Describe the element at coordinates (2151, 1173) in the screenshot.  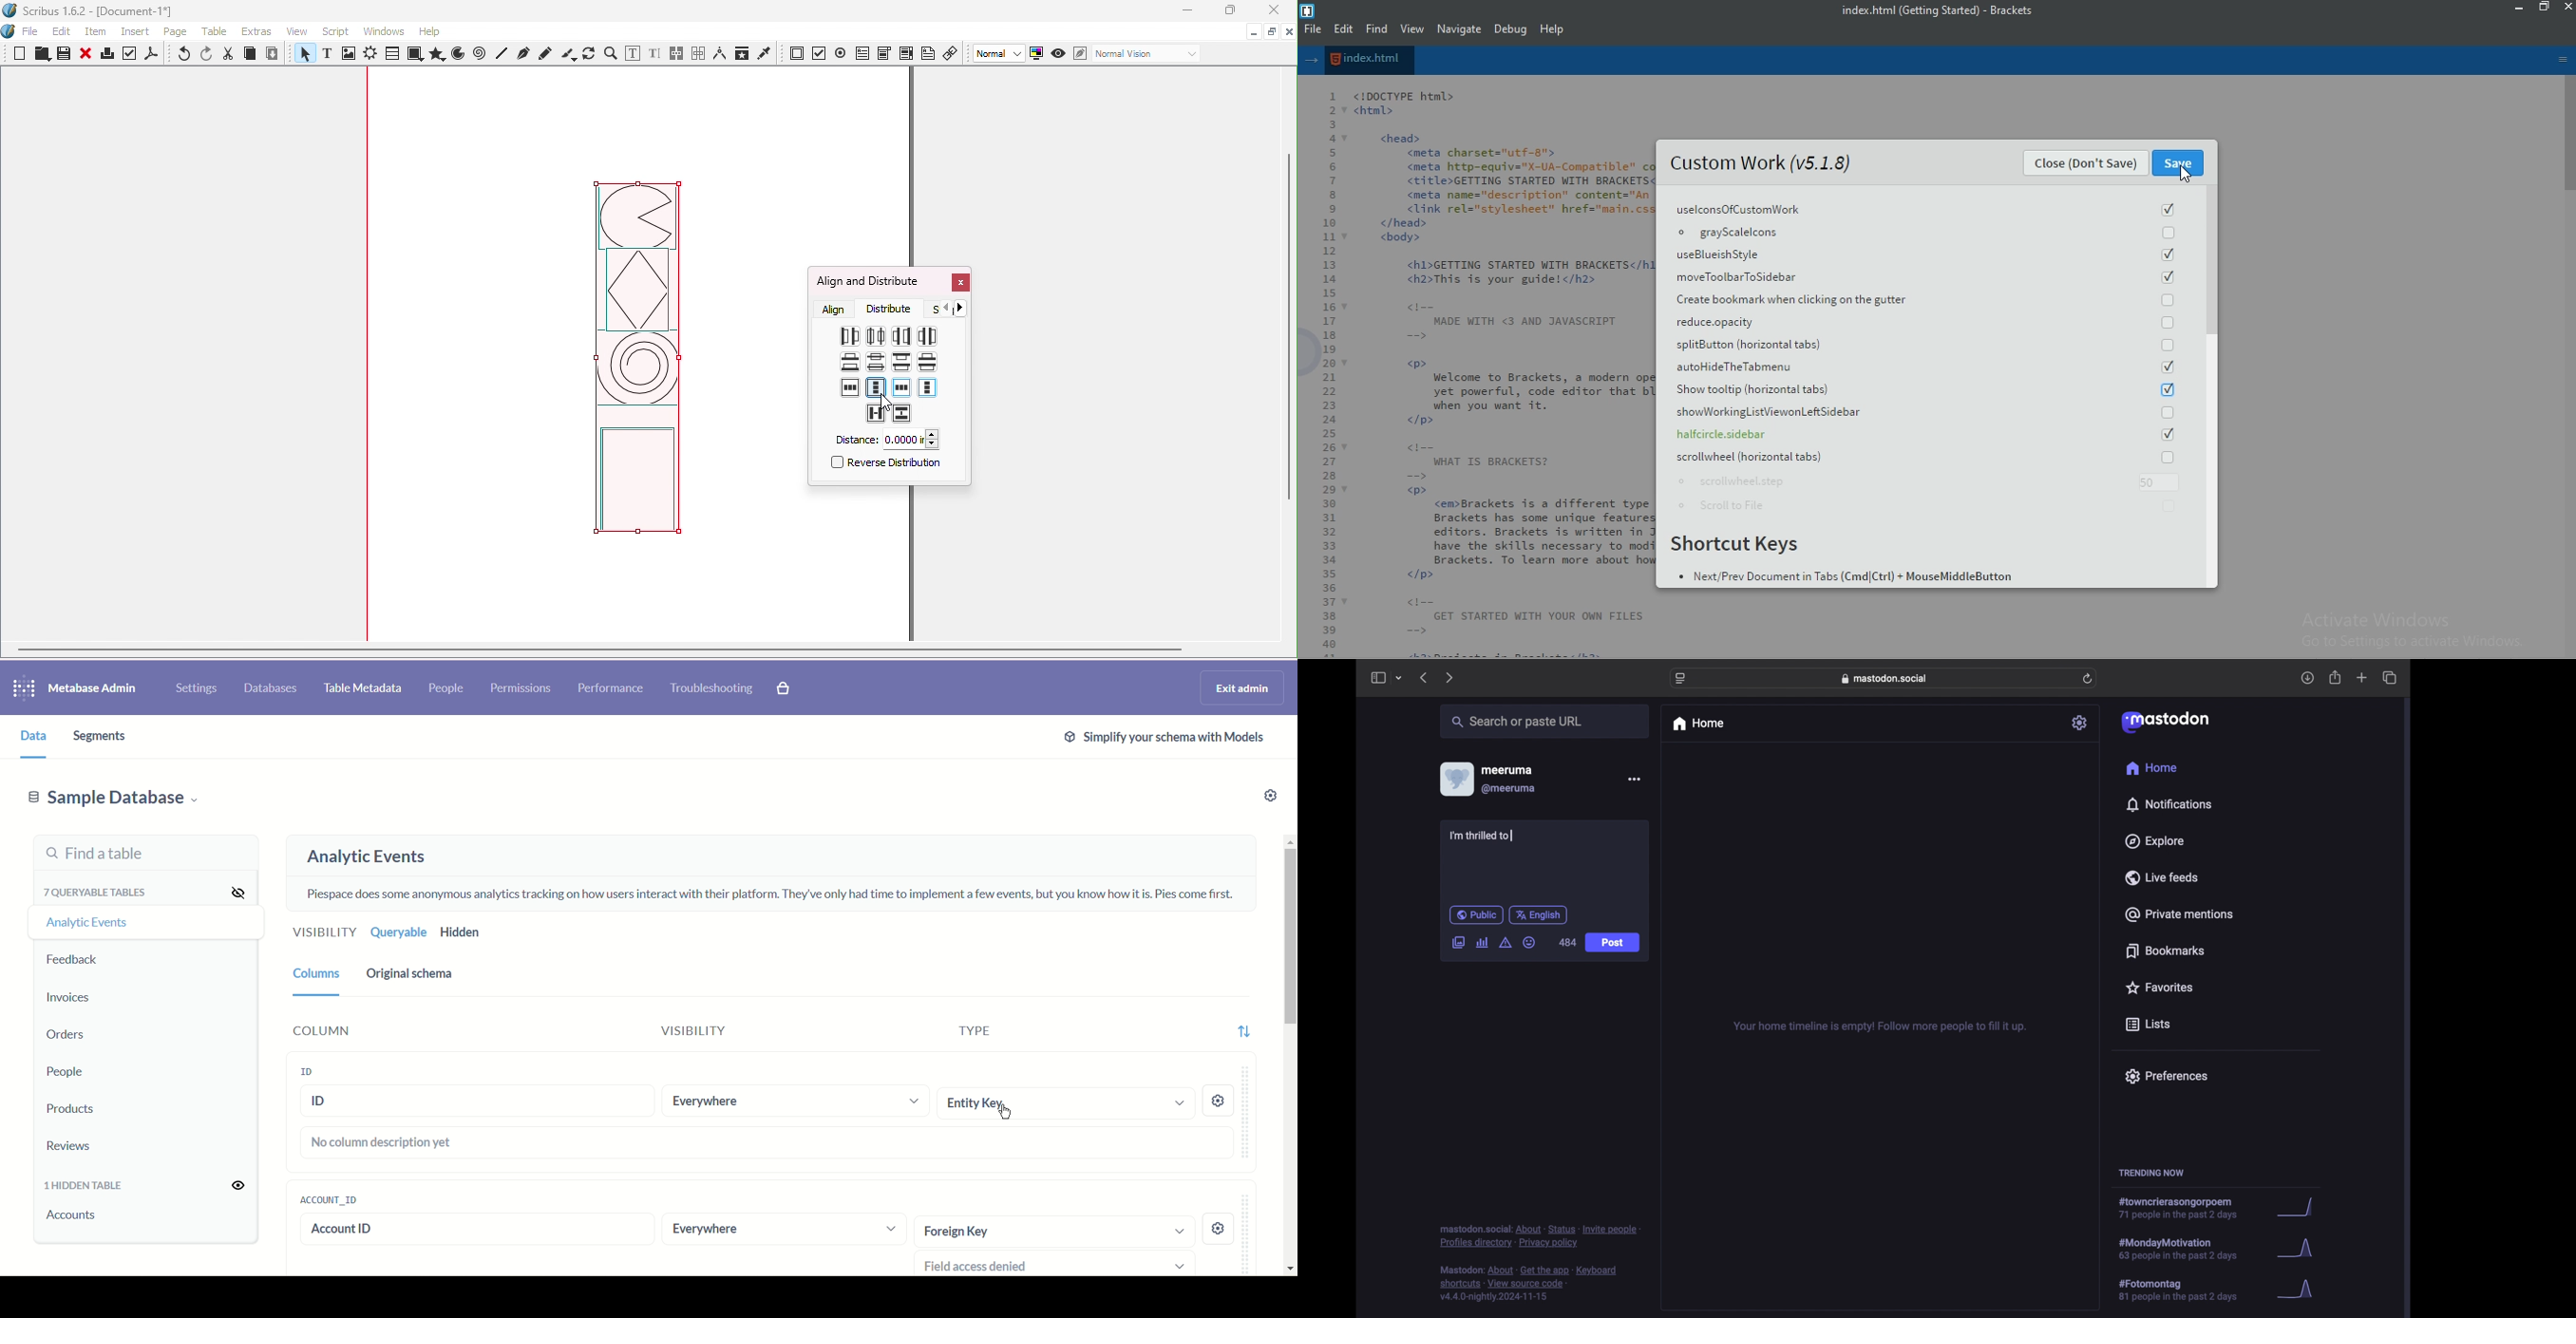
I see `trending now` at that location.